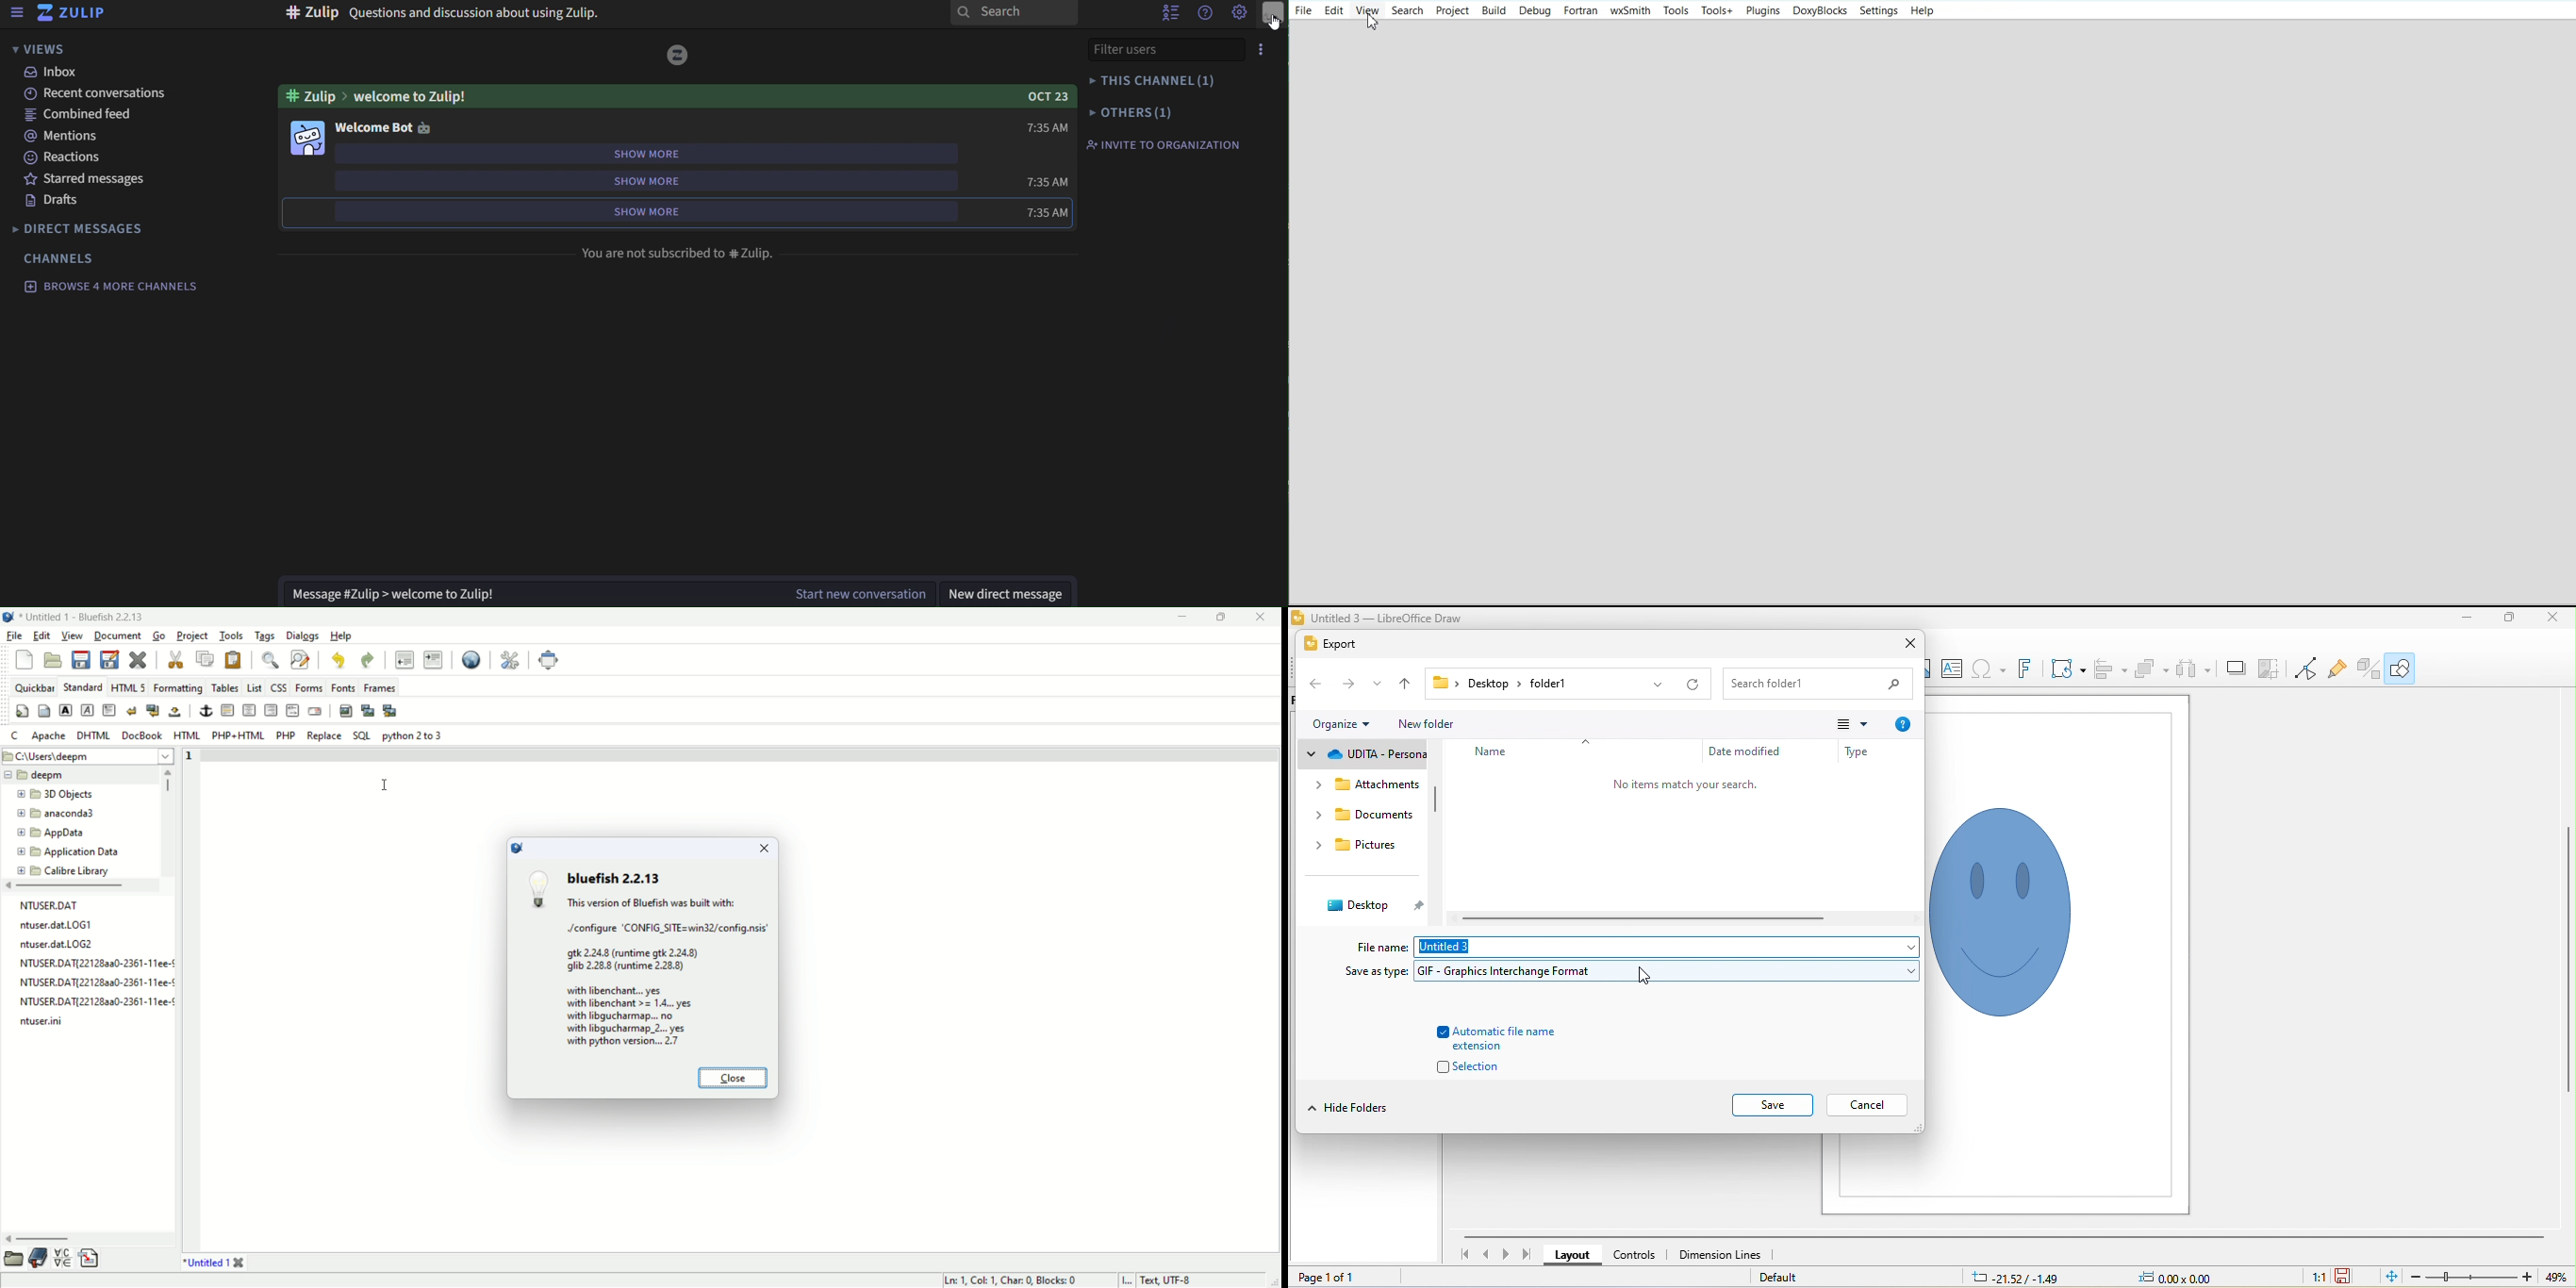 This screenshot has height=1288, width=2576. I want to click on next, so click(1506, 1255).